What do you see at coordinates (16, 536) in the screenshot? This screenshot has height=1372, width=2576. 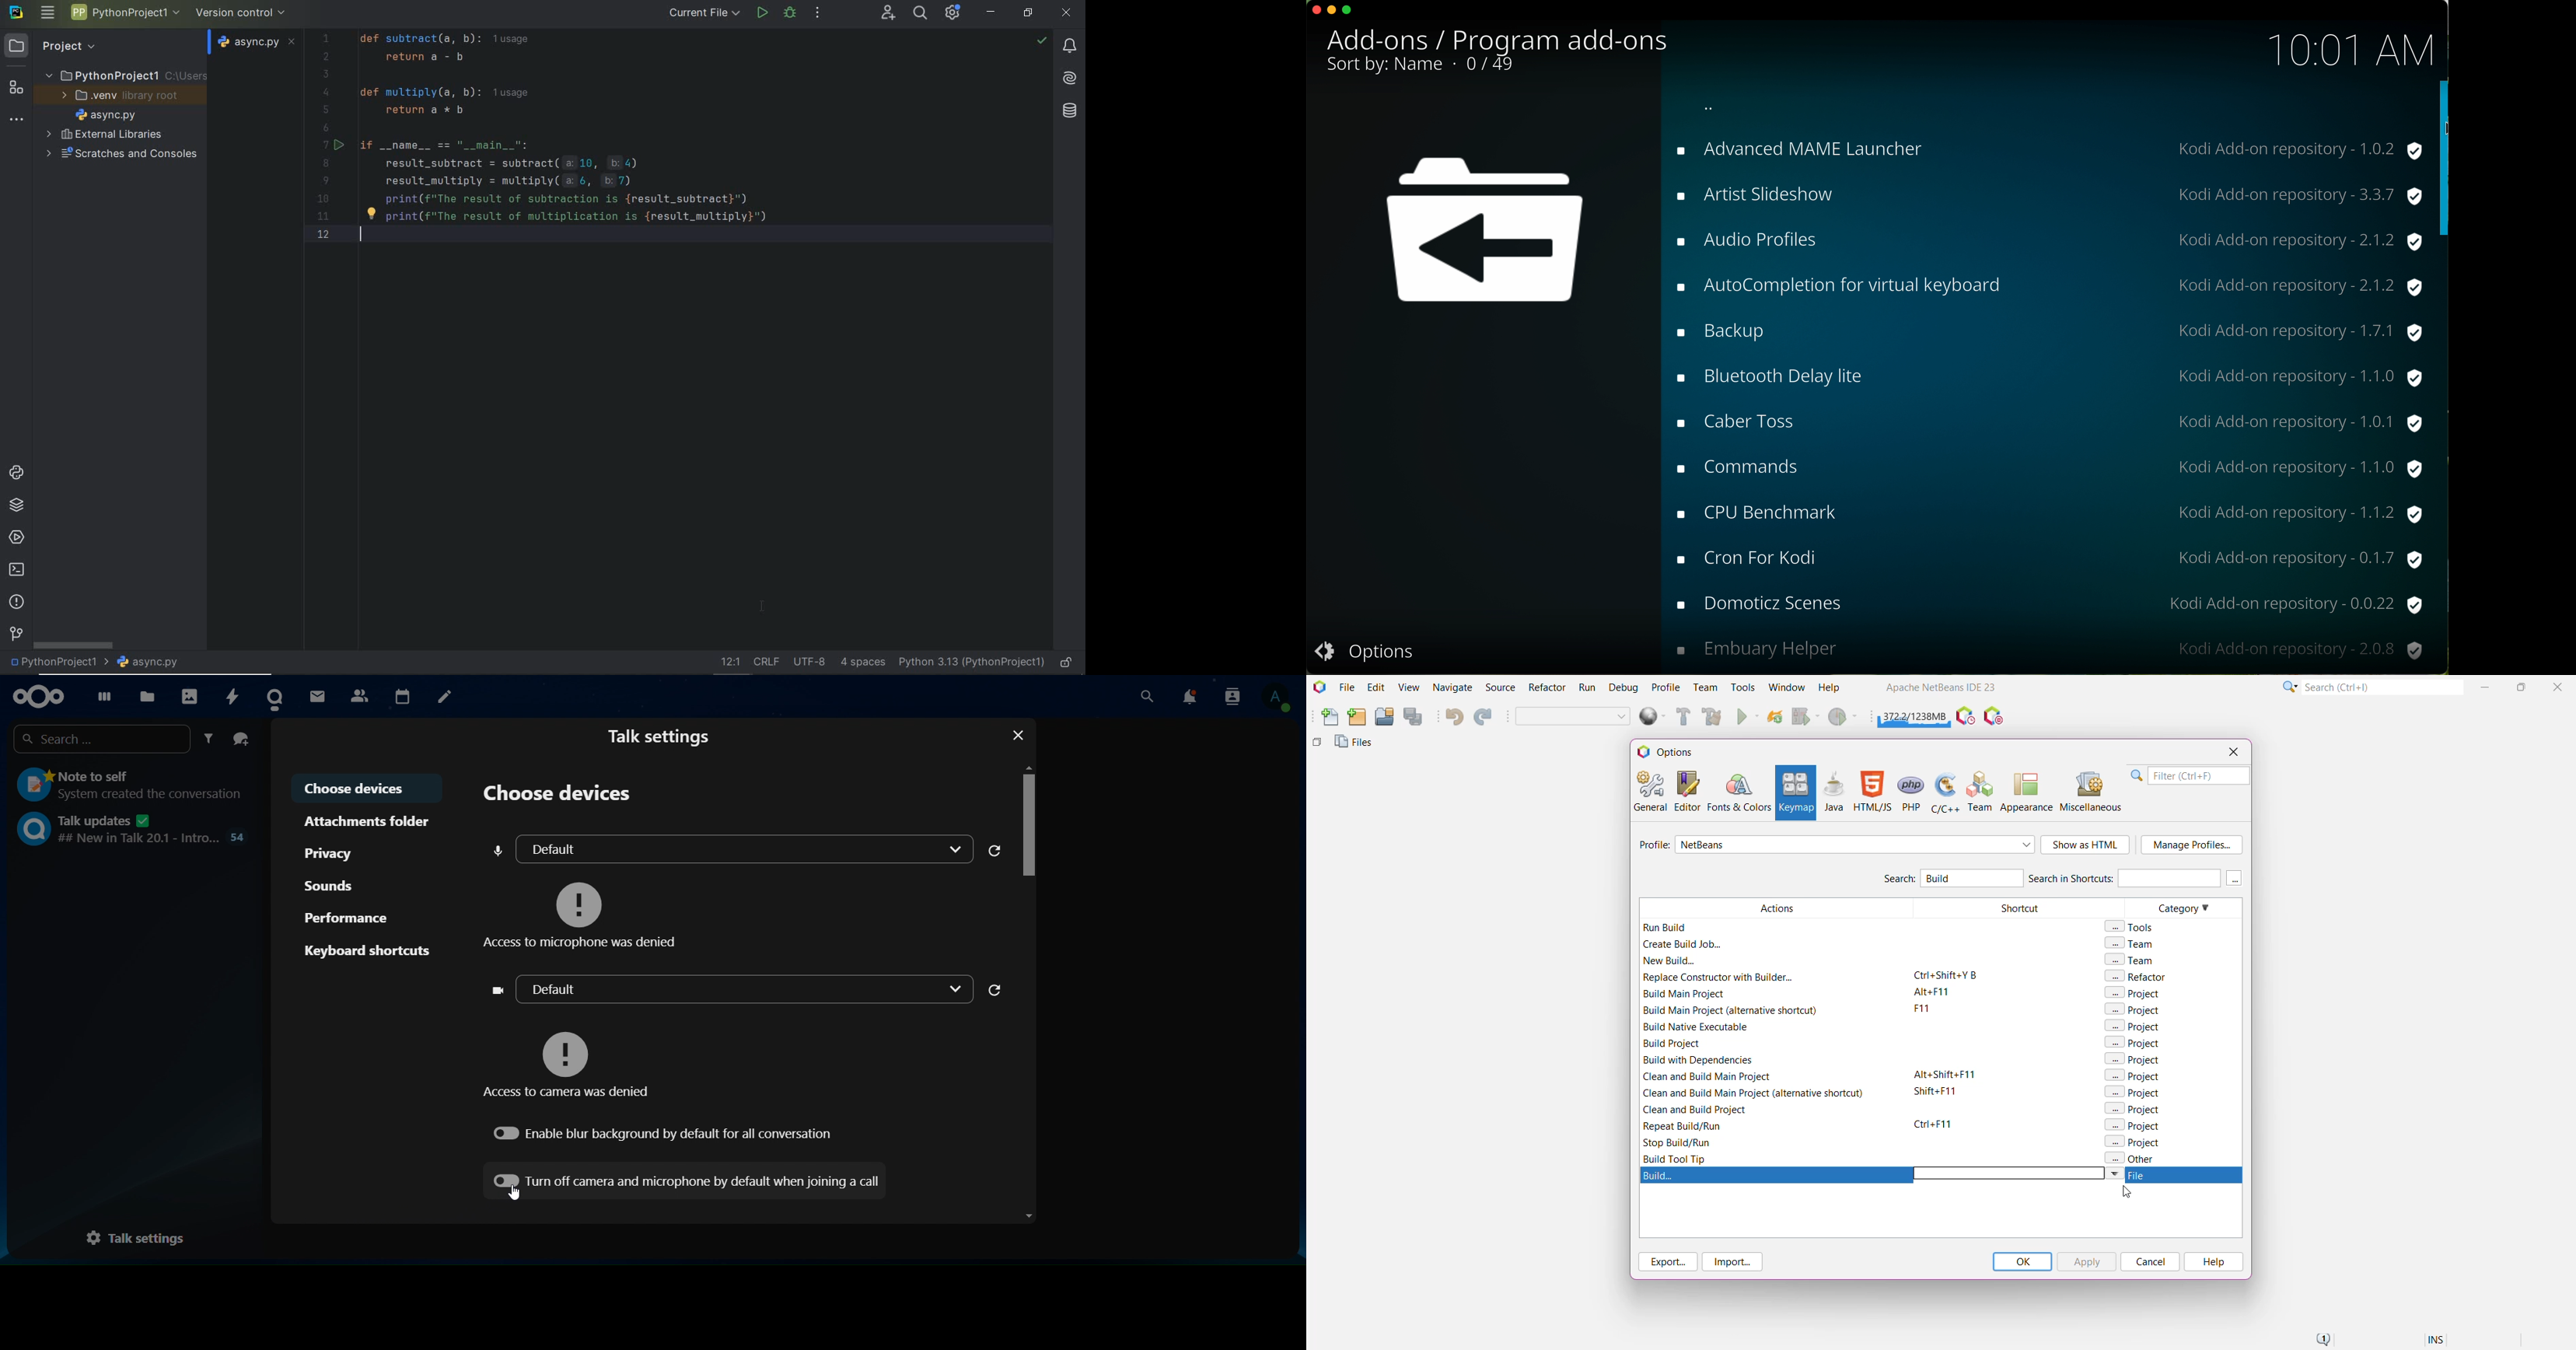 I see `services` at bounding box center [16, 536].